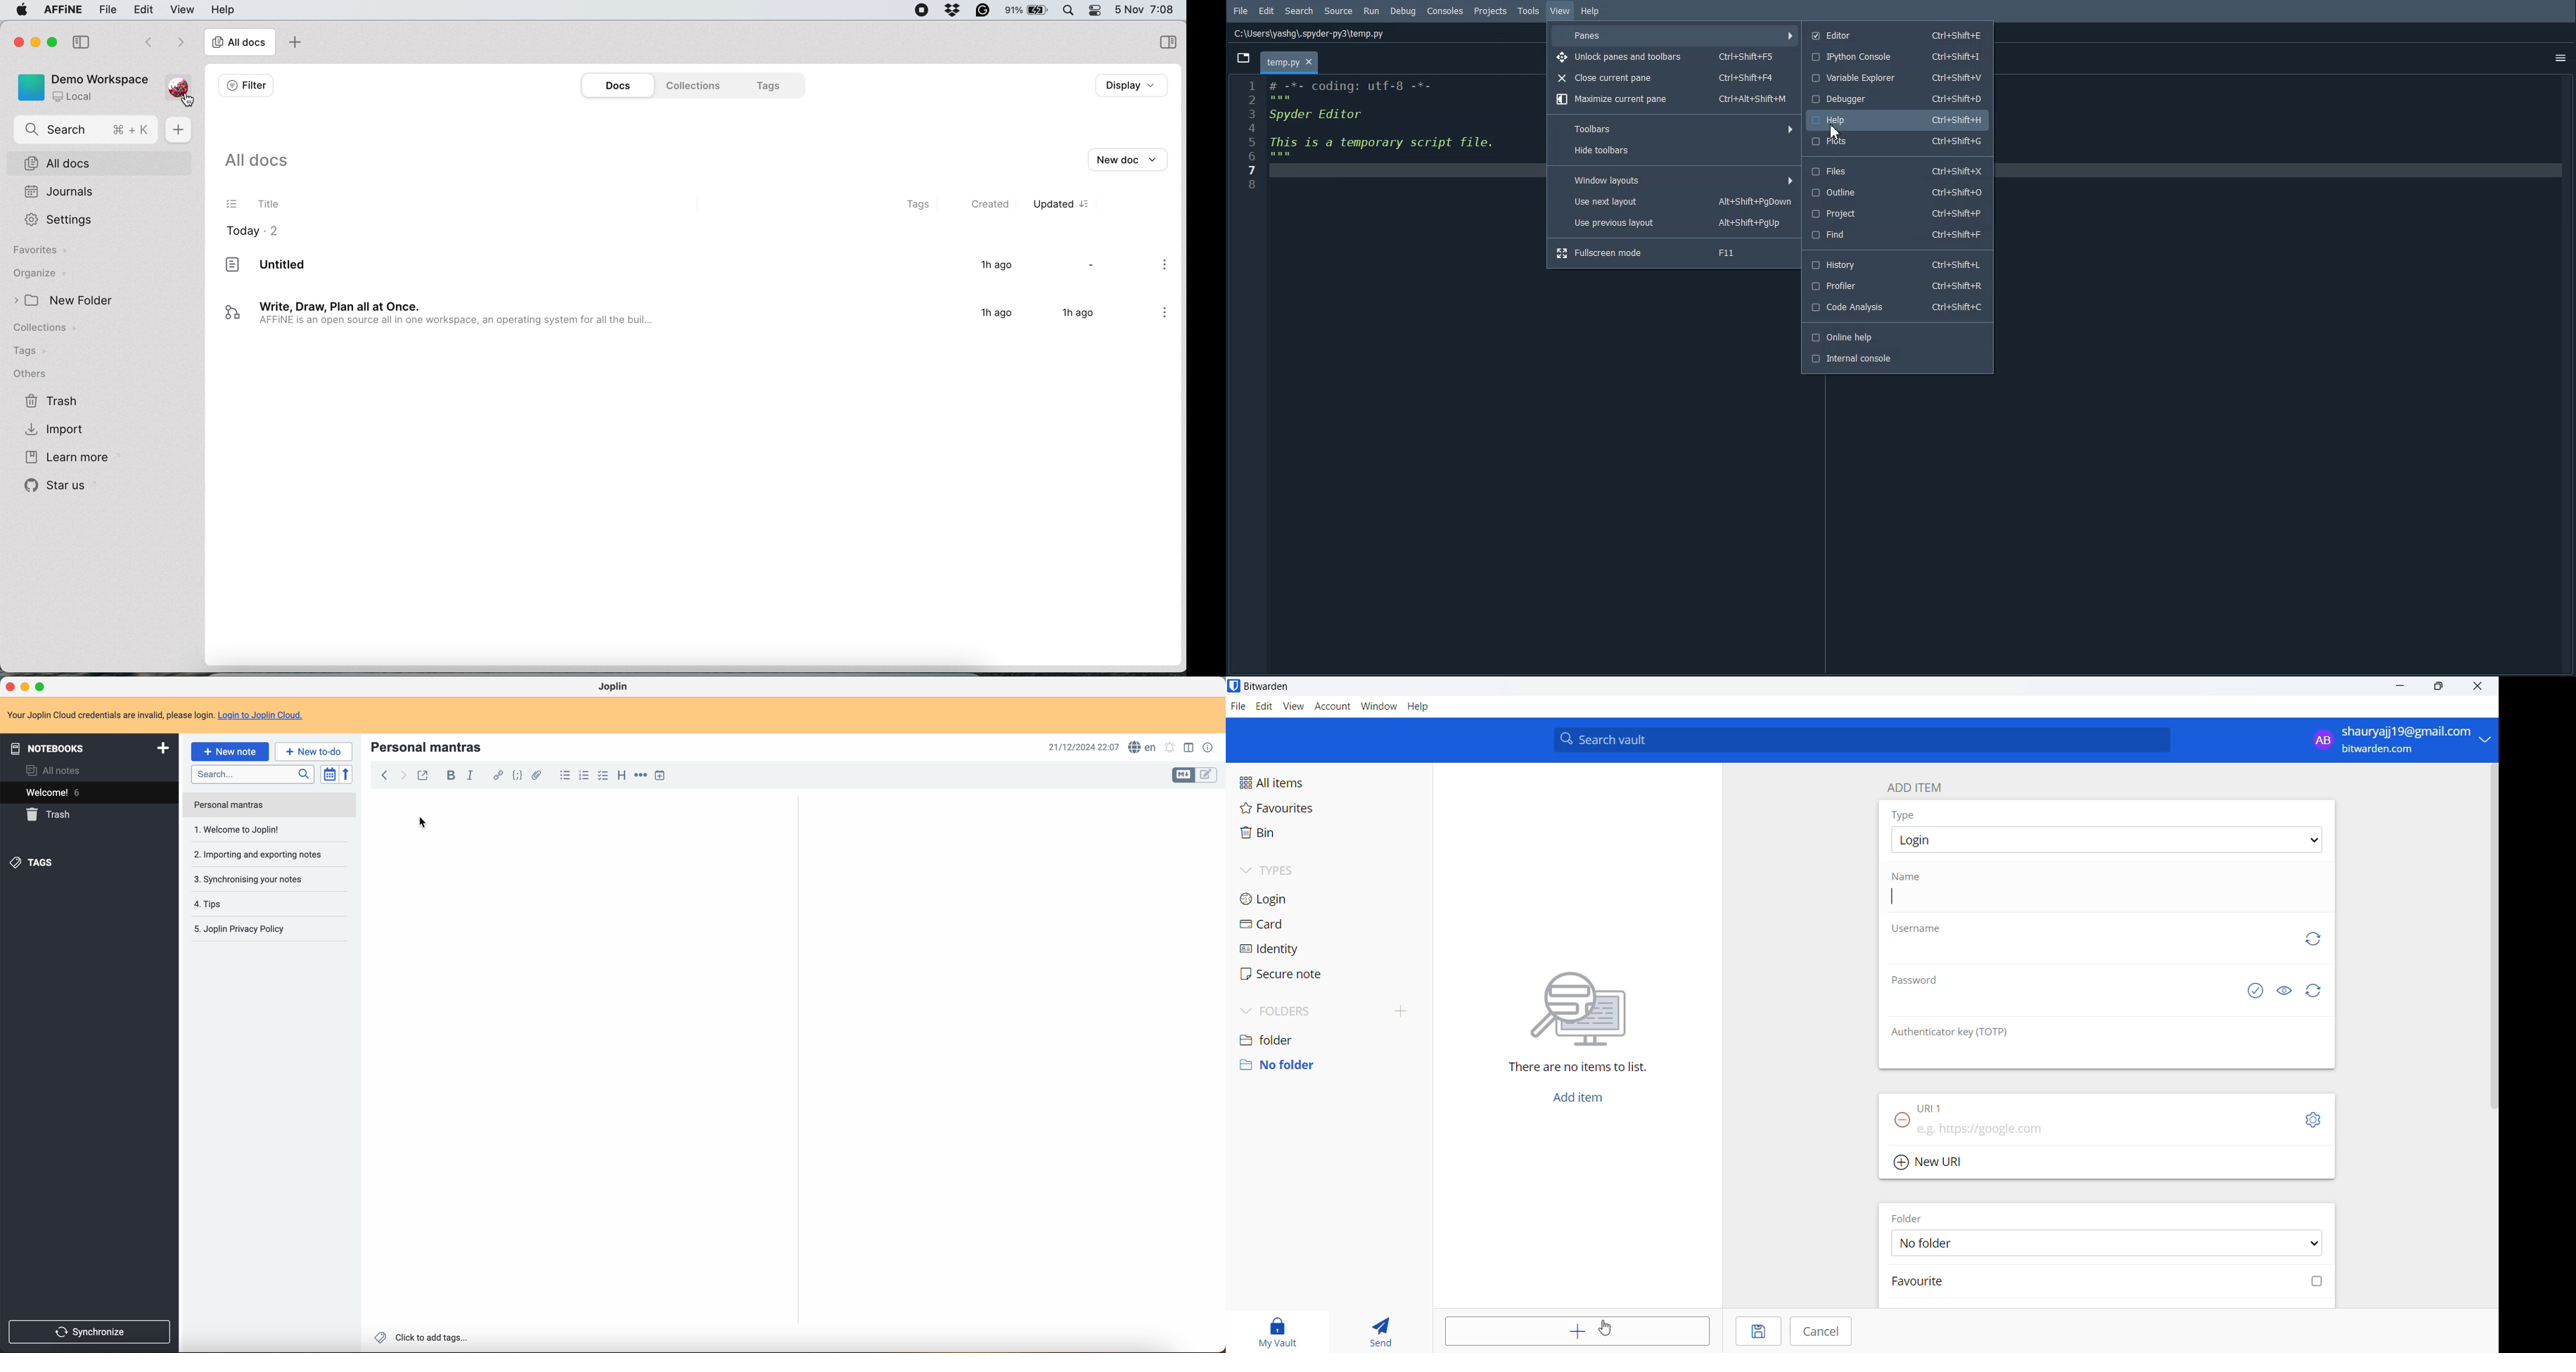 Image resolution: width=2576 pixels, height=1372 pixels. Describe the element at coordinates (613, 85) in the screenshot. I see `docs` at that location.